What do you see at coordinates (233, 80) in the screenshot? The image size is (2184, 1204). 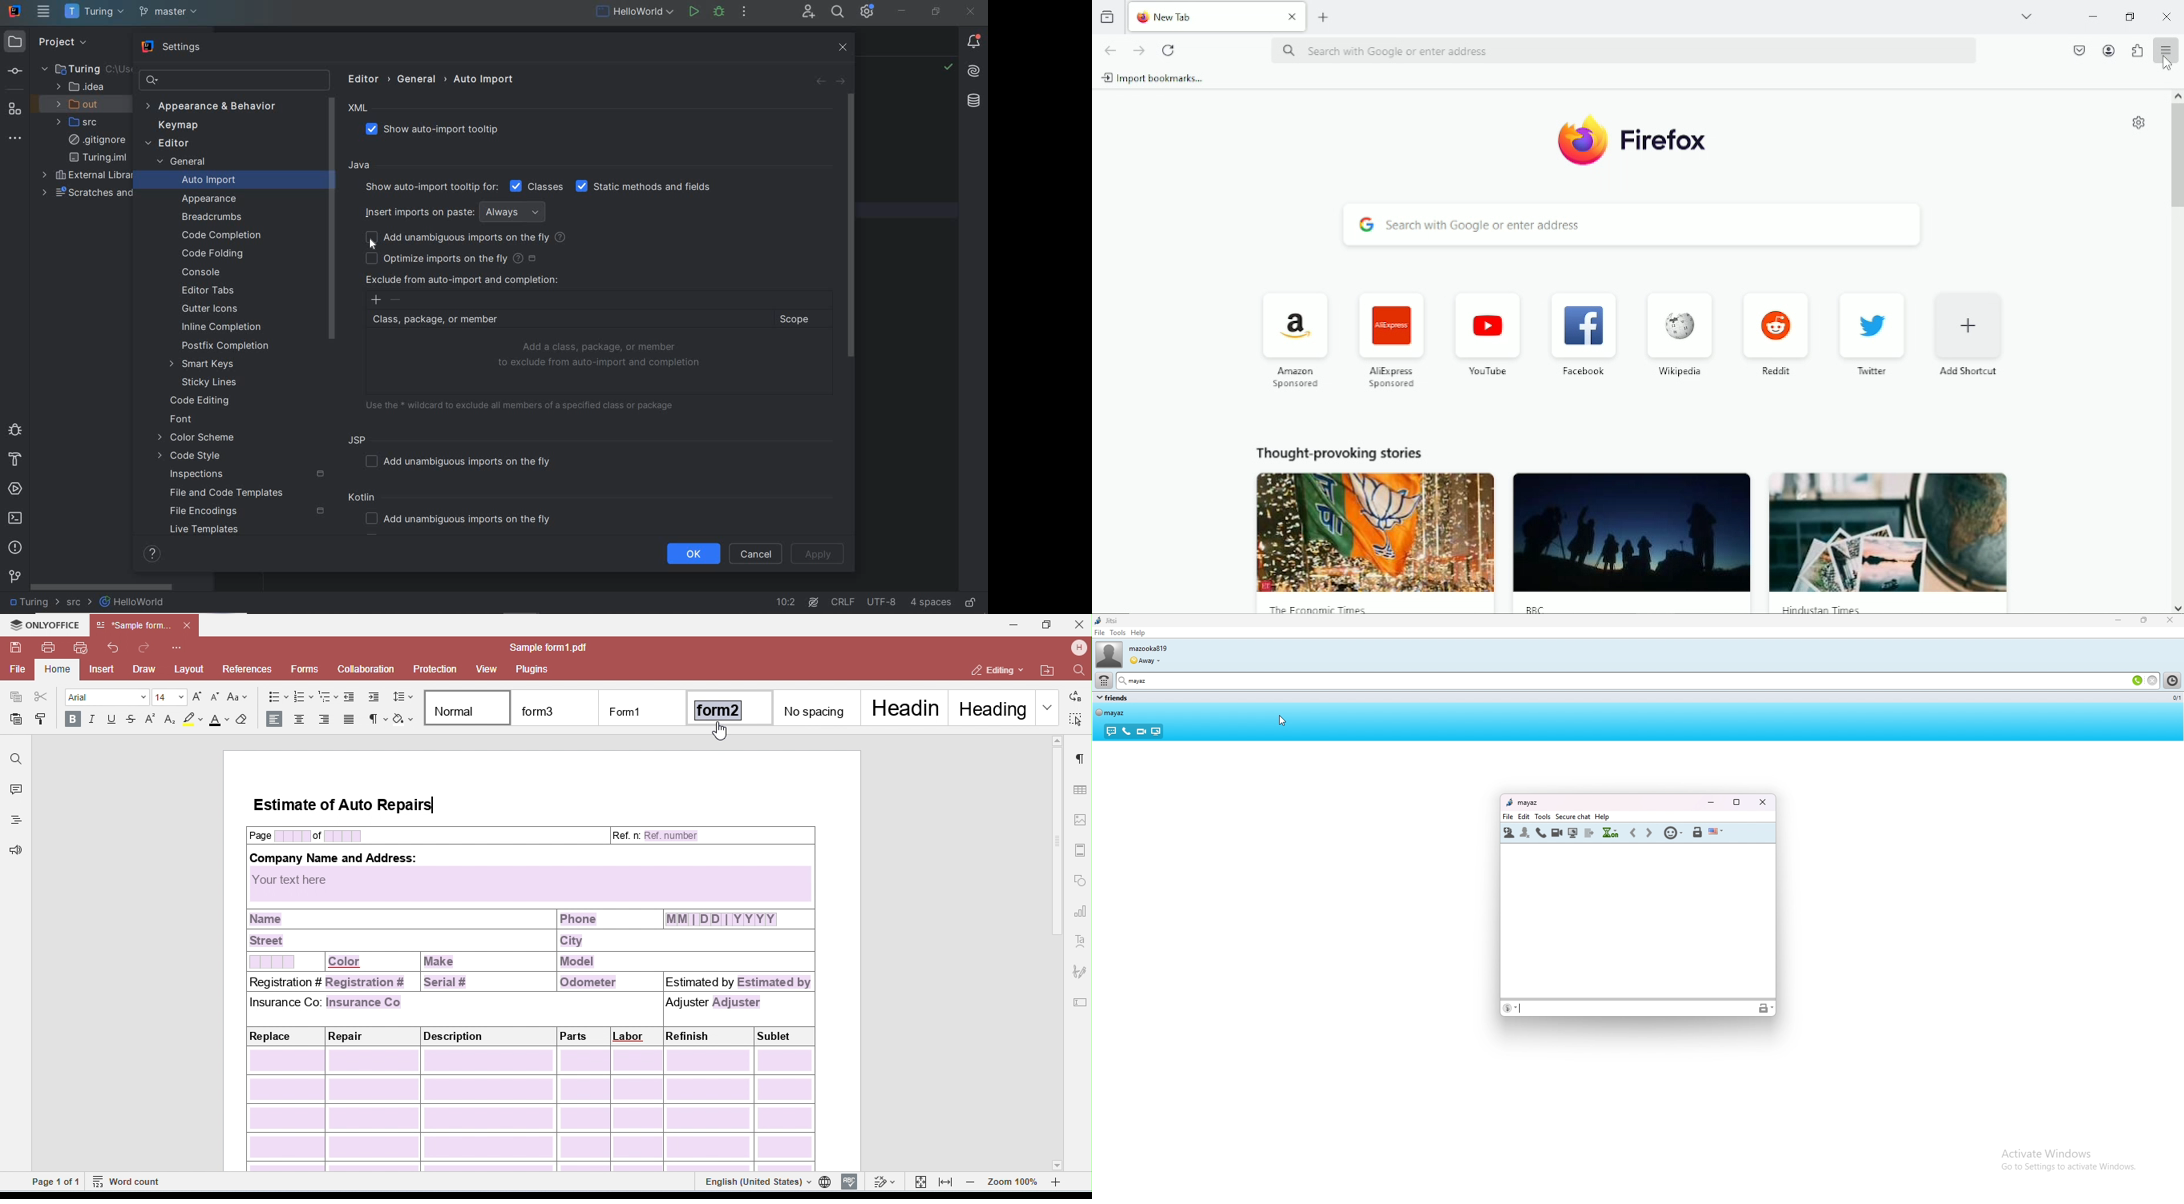 I see `RECENT SEARCH` at bounding box center [233, 80].